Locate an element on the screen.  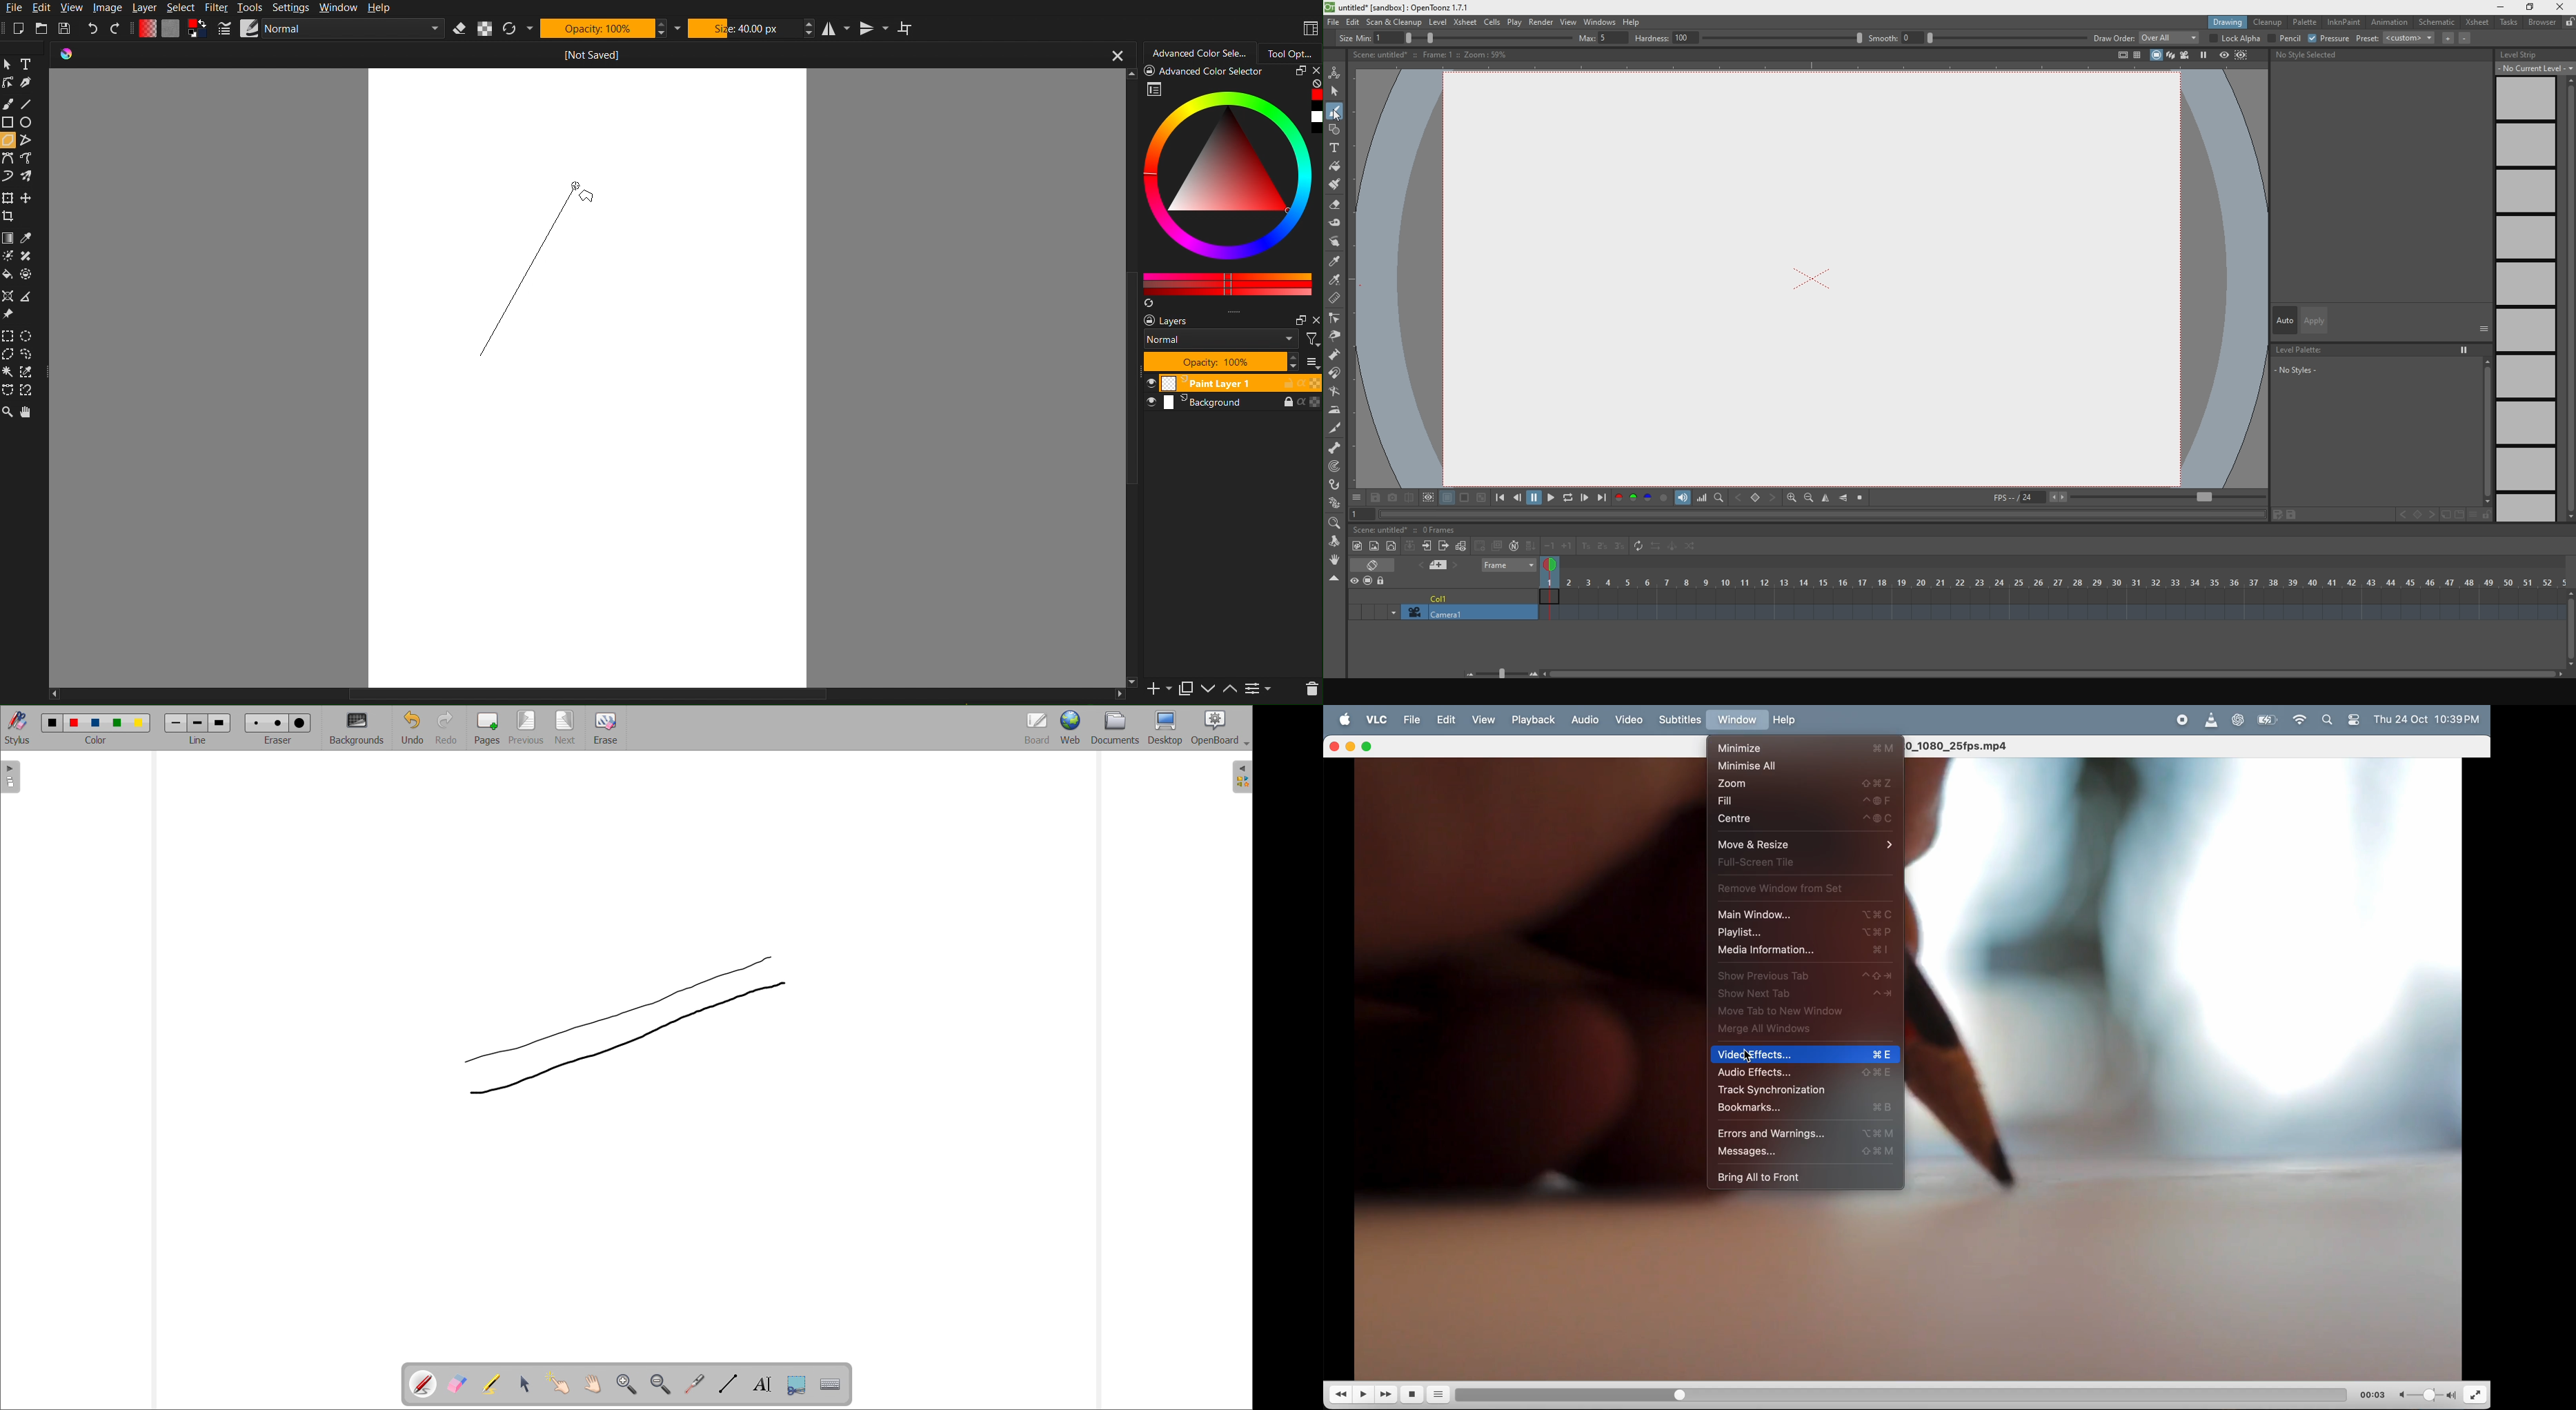
remove Window from seat is located at coordinates (1790, 887).